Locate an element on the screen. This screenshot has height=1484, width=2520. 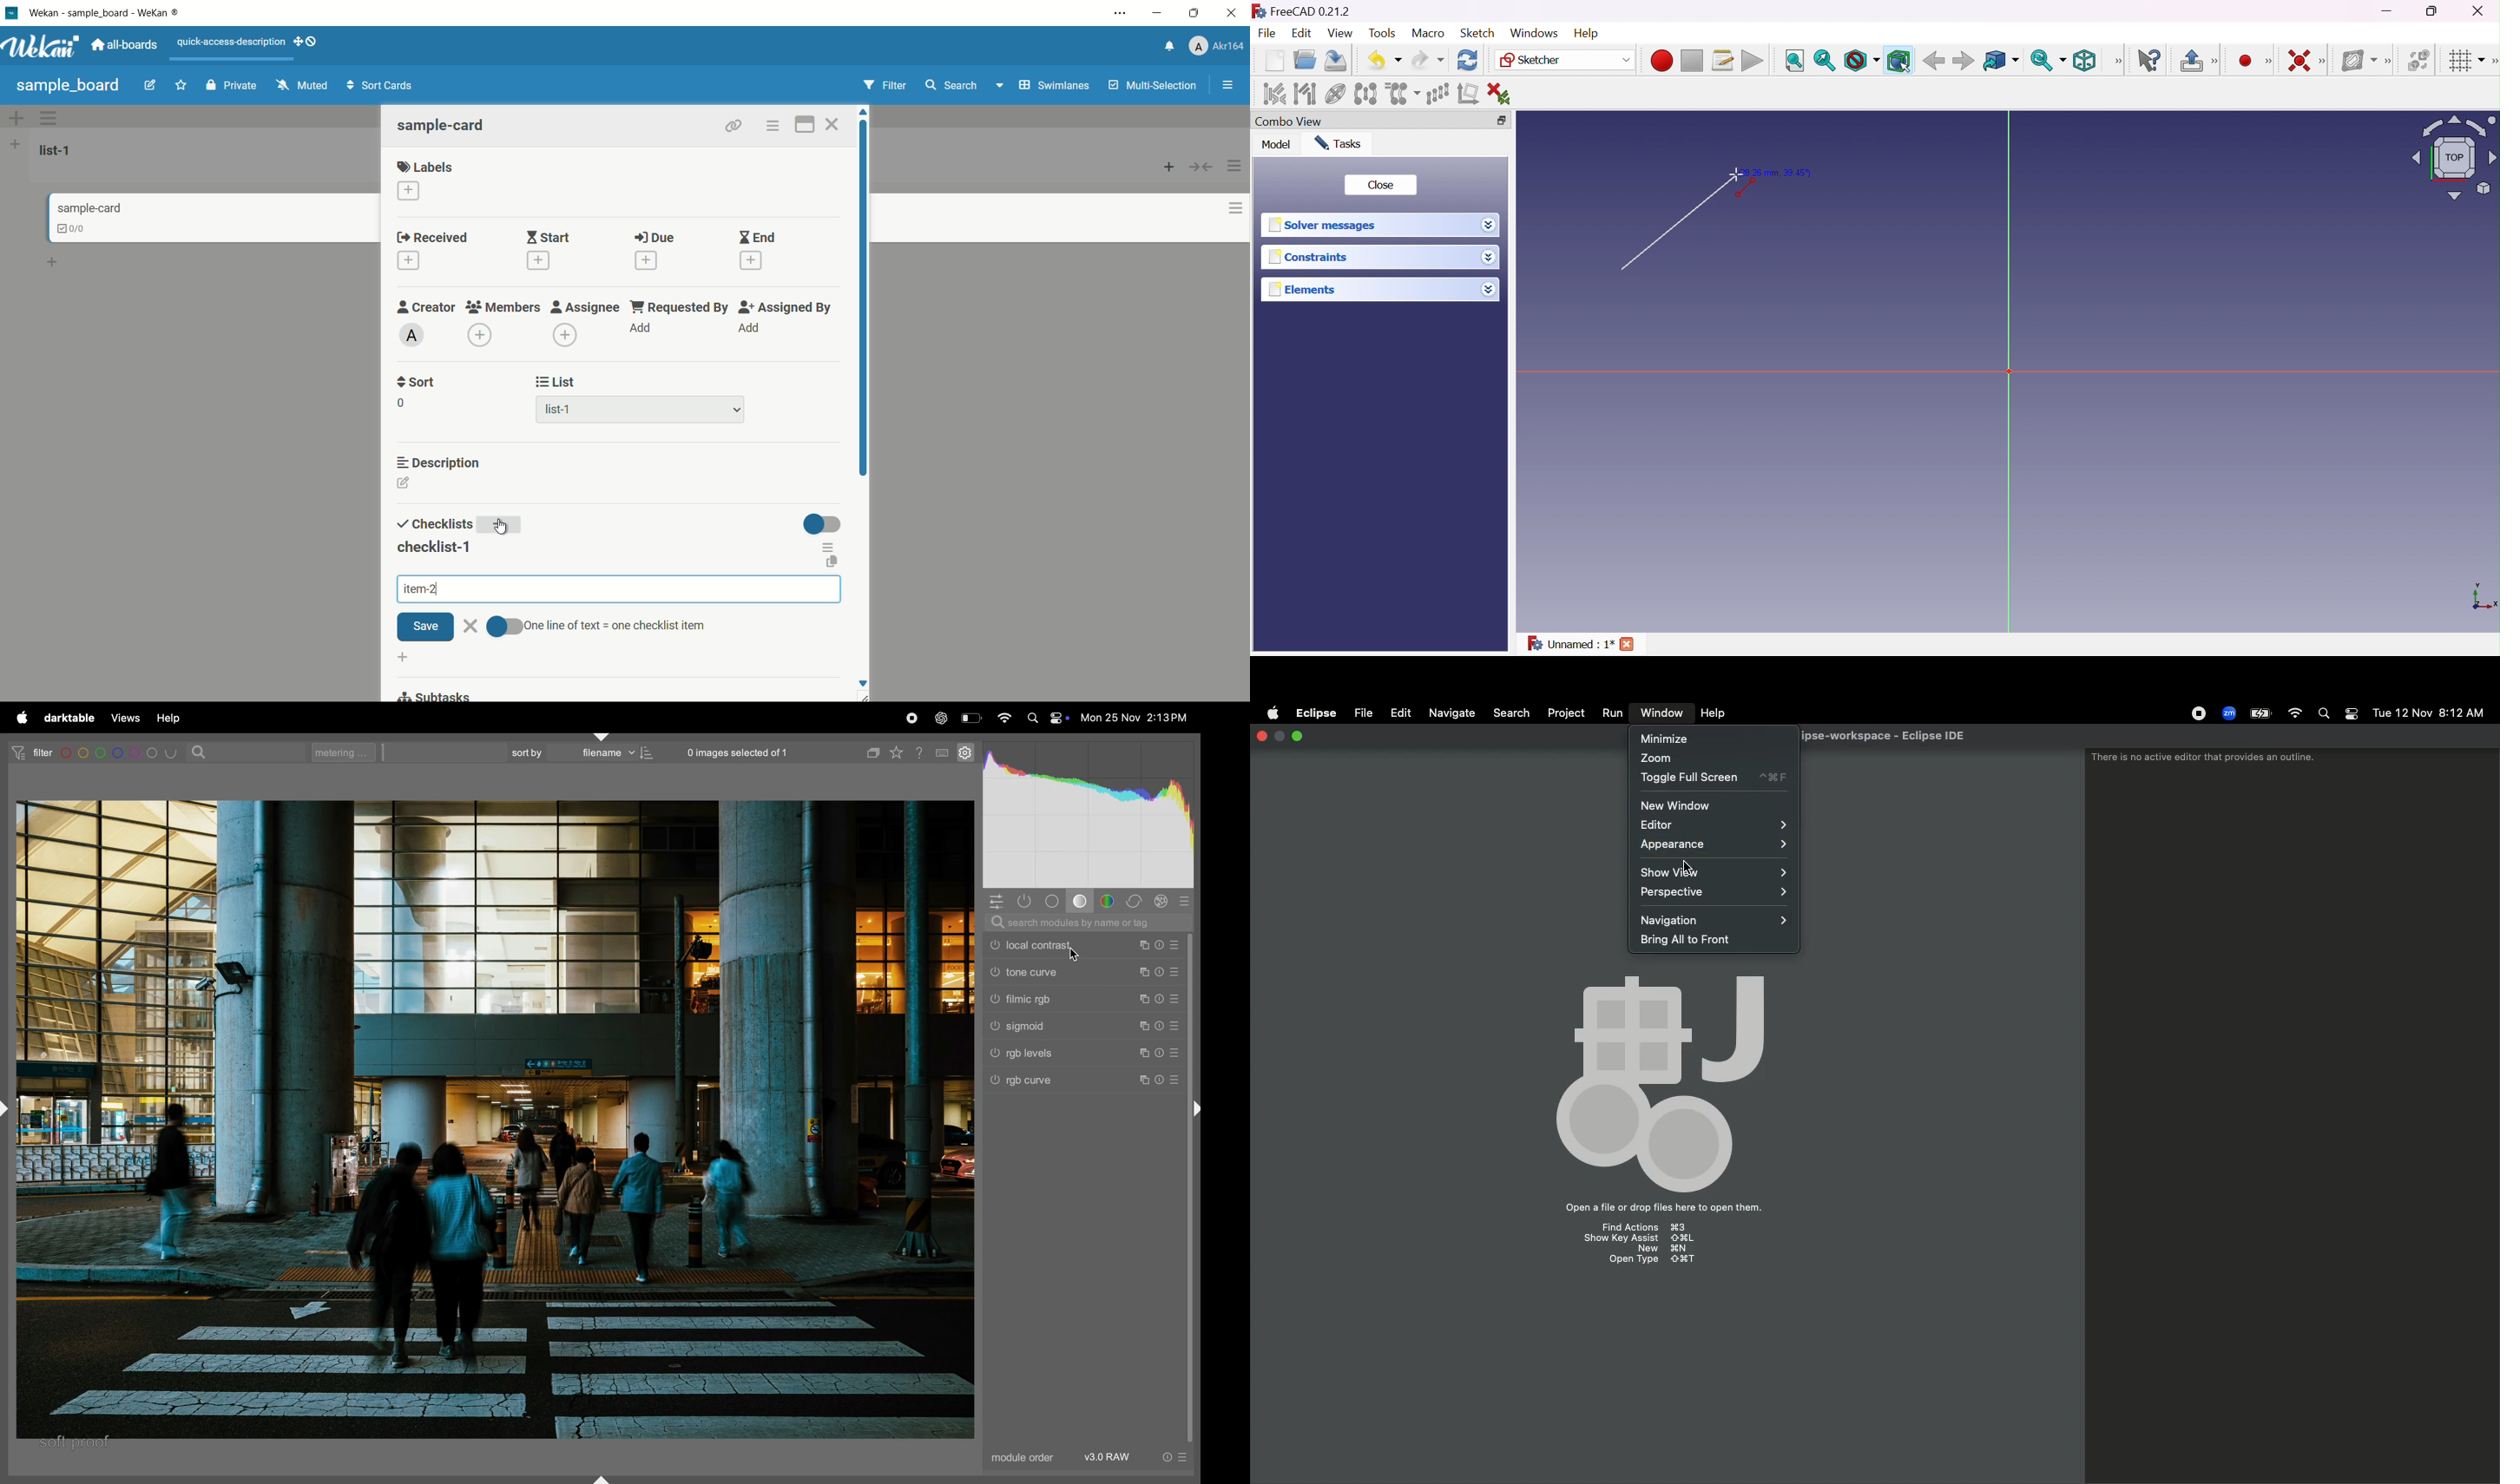
star is located at coordinates (183, 87).